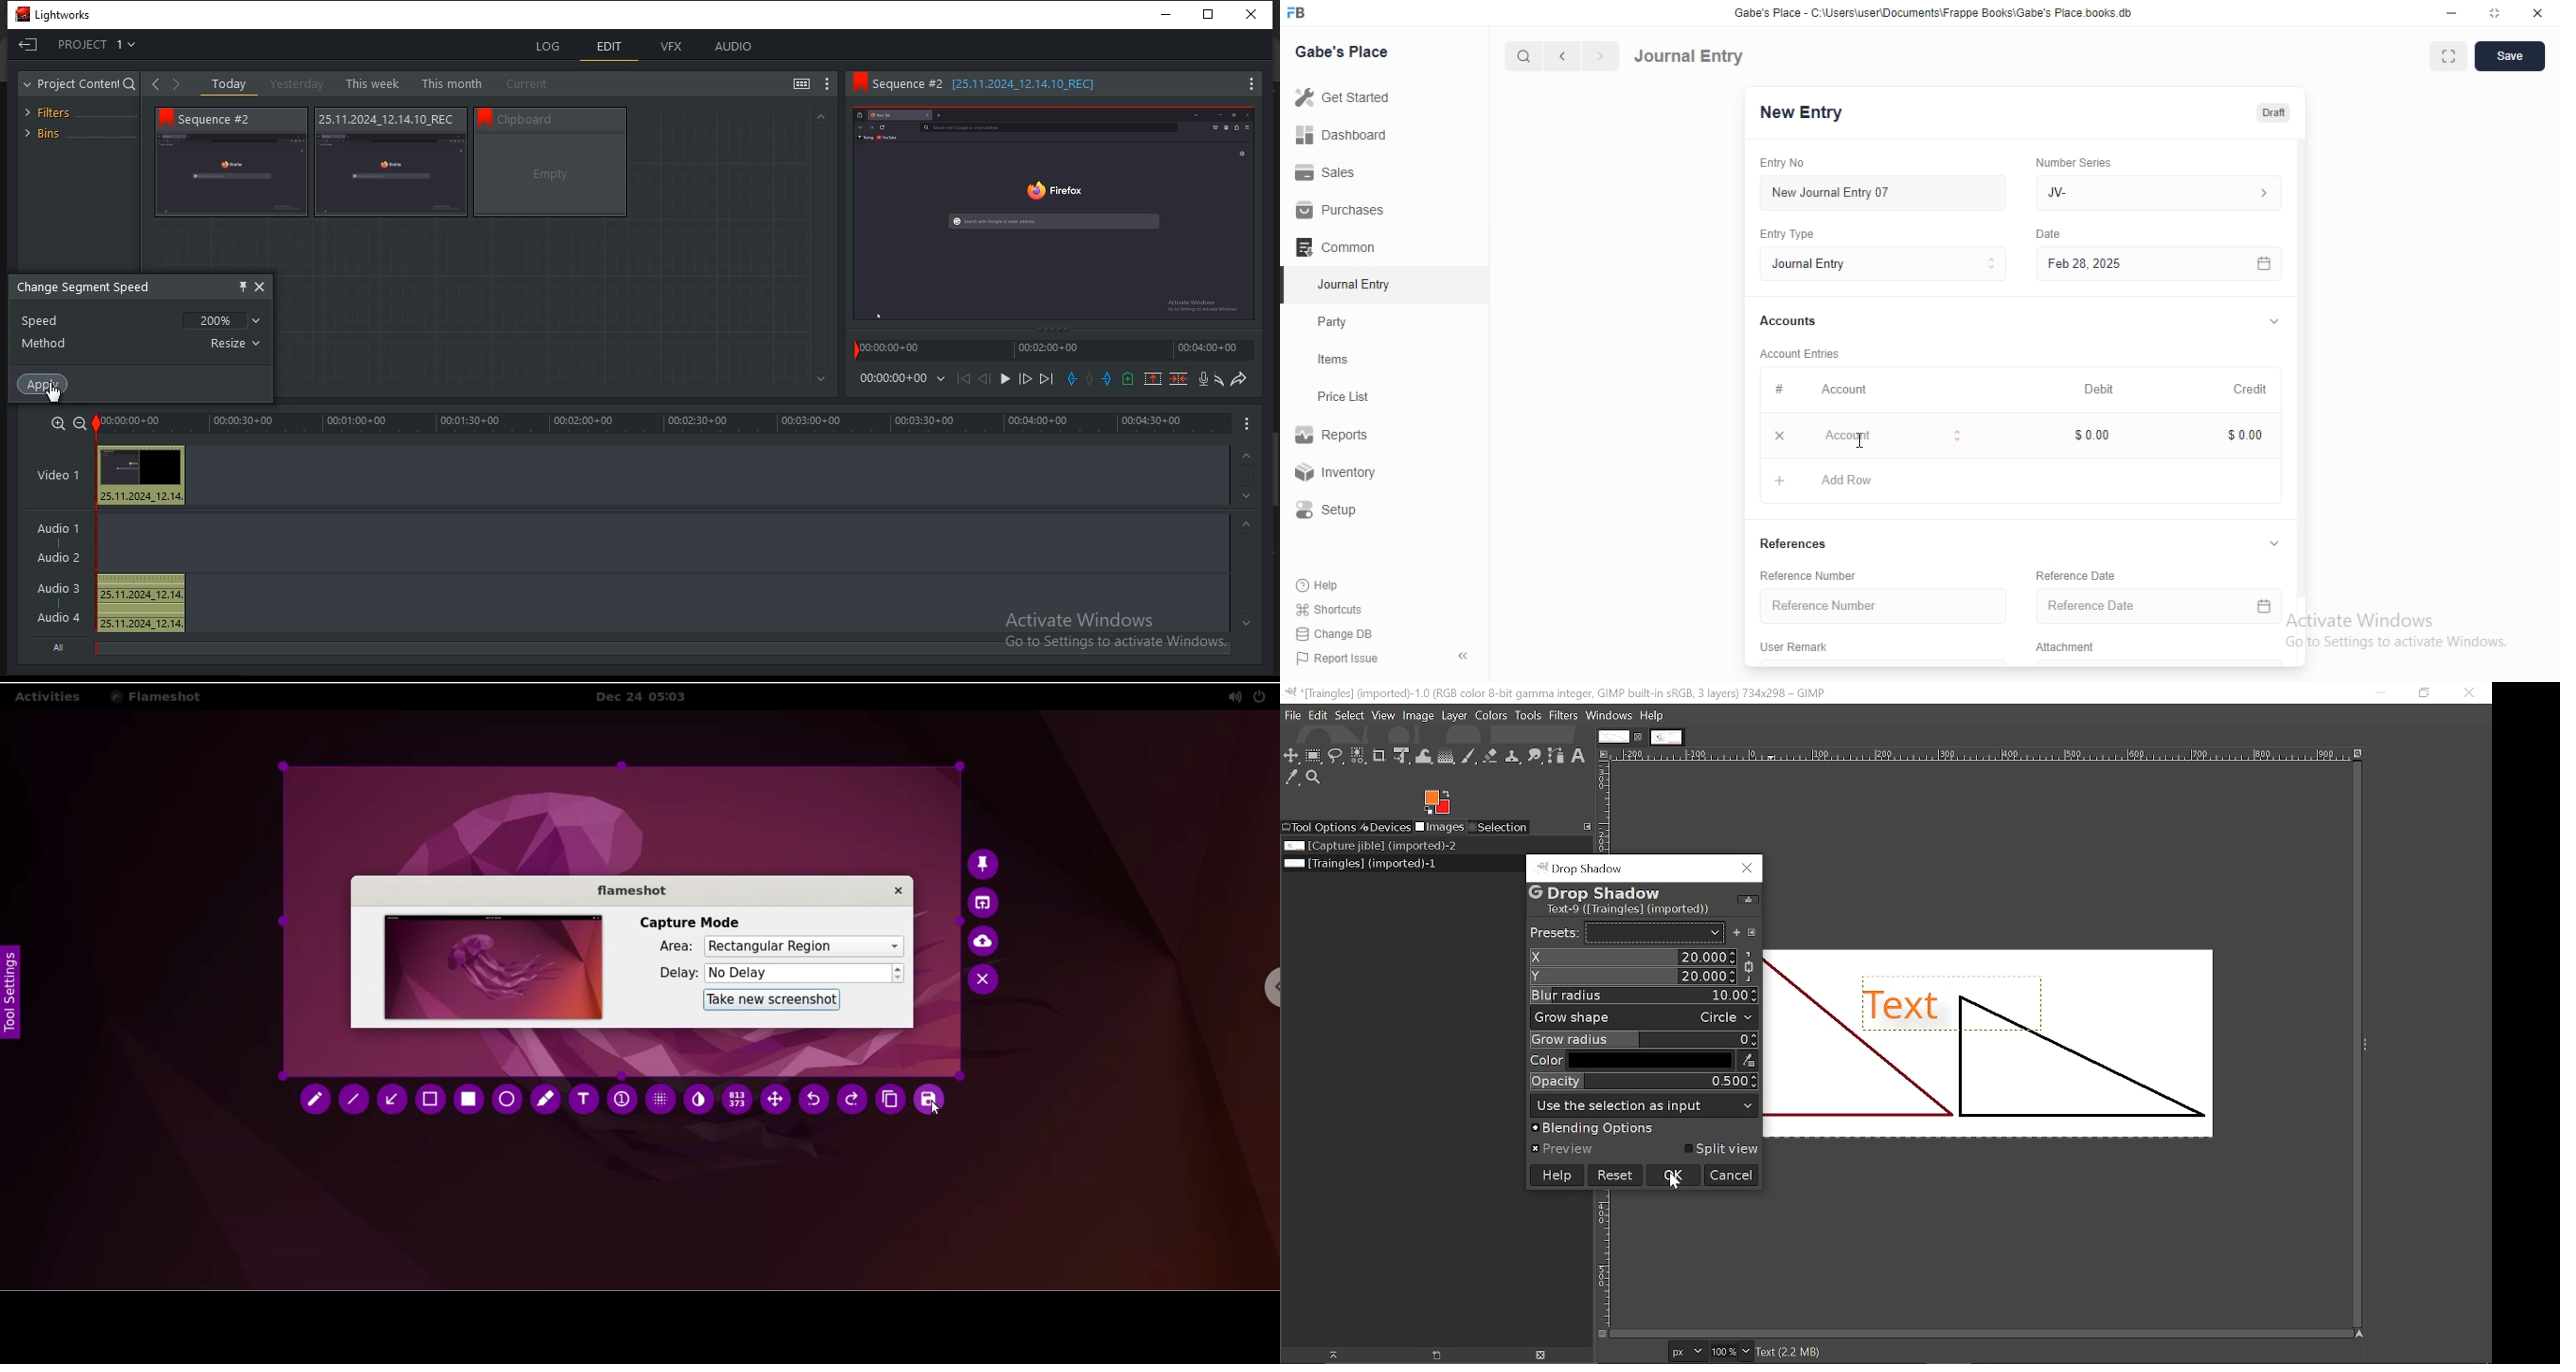 The height and width of the screenshot is (1372, 2576). I want to click on Smudge tool, so click(1536, 758).